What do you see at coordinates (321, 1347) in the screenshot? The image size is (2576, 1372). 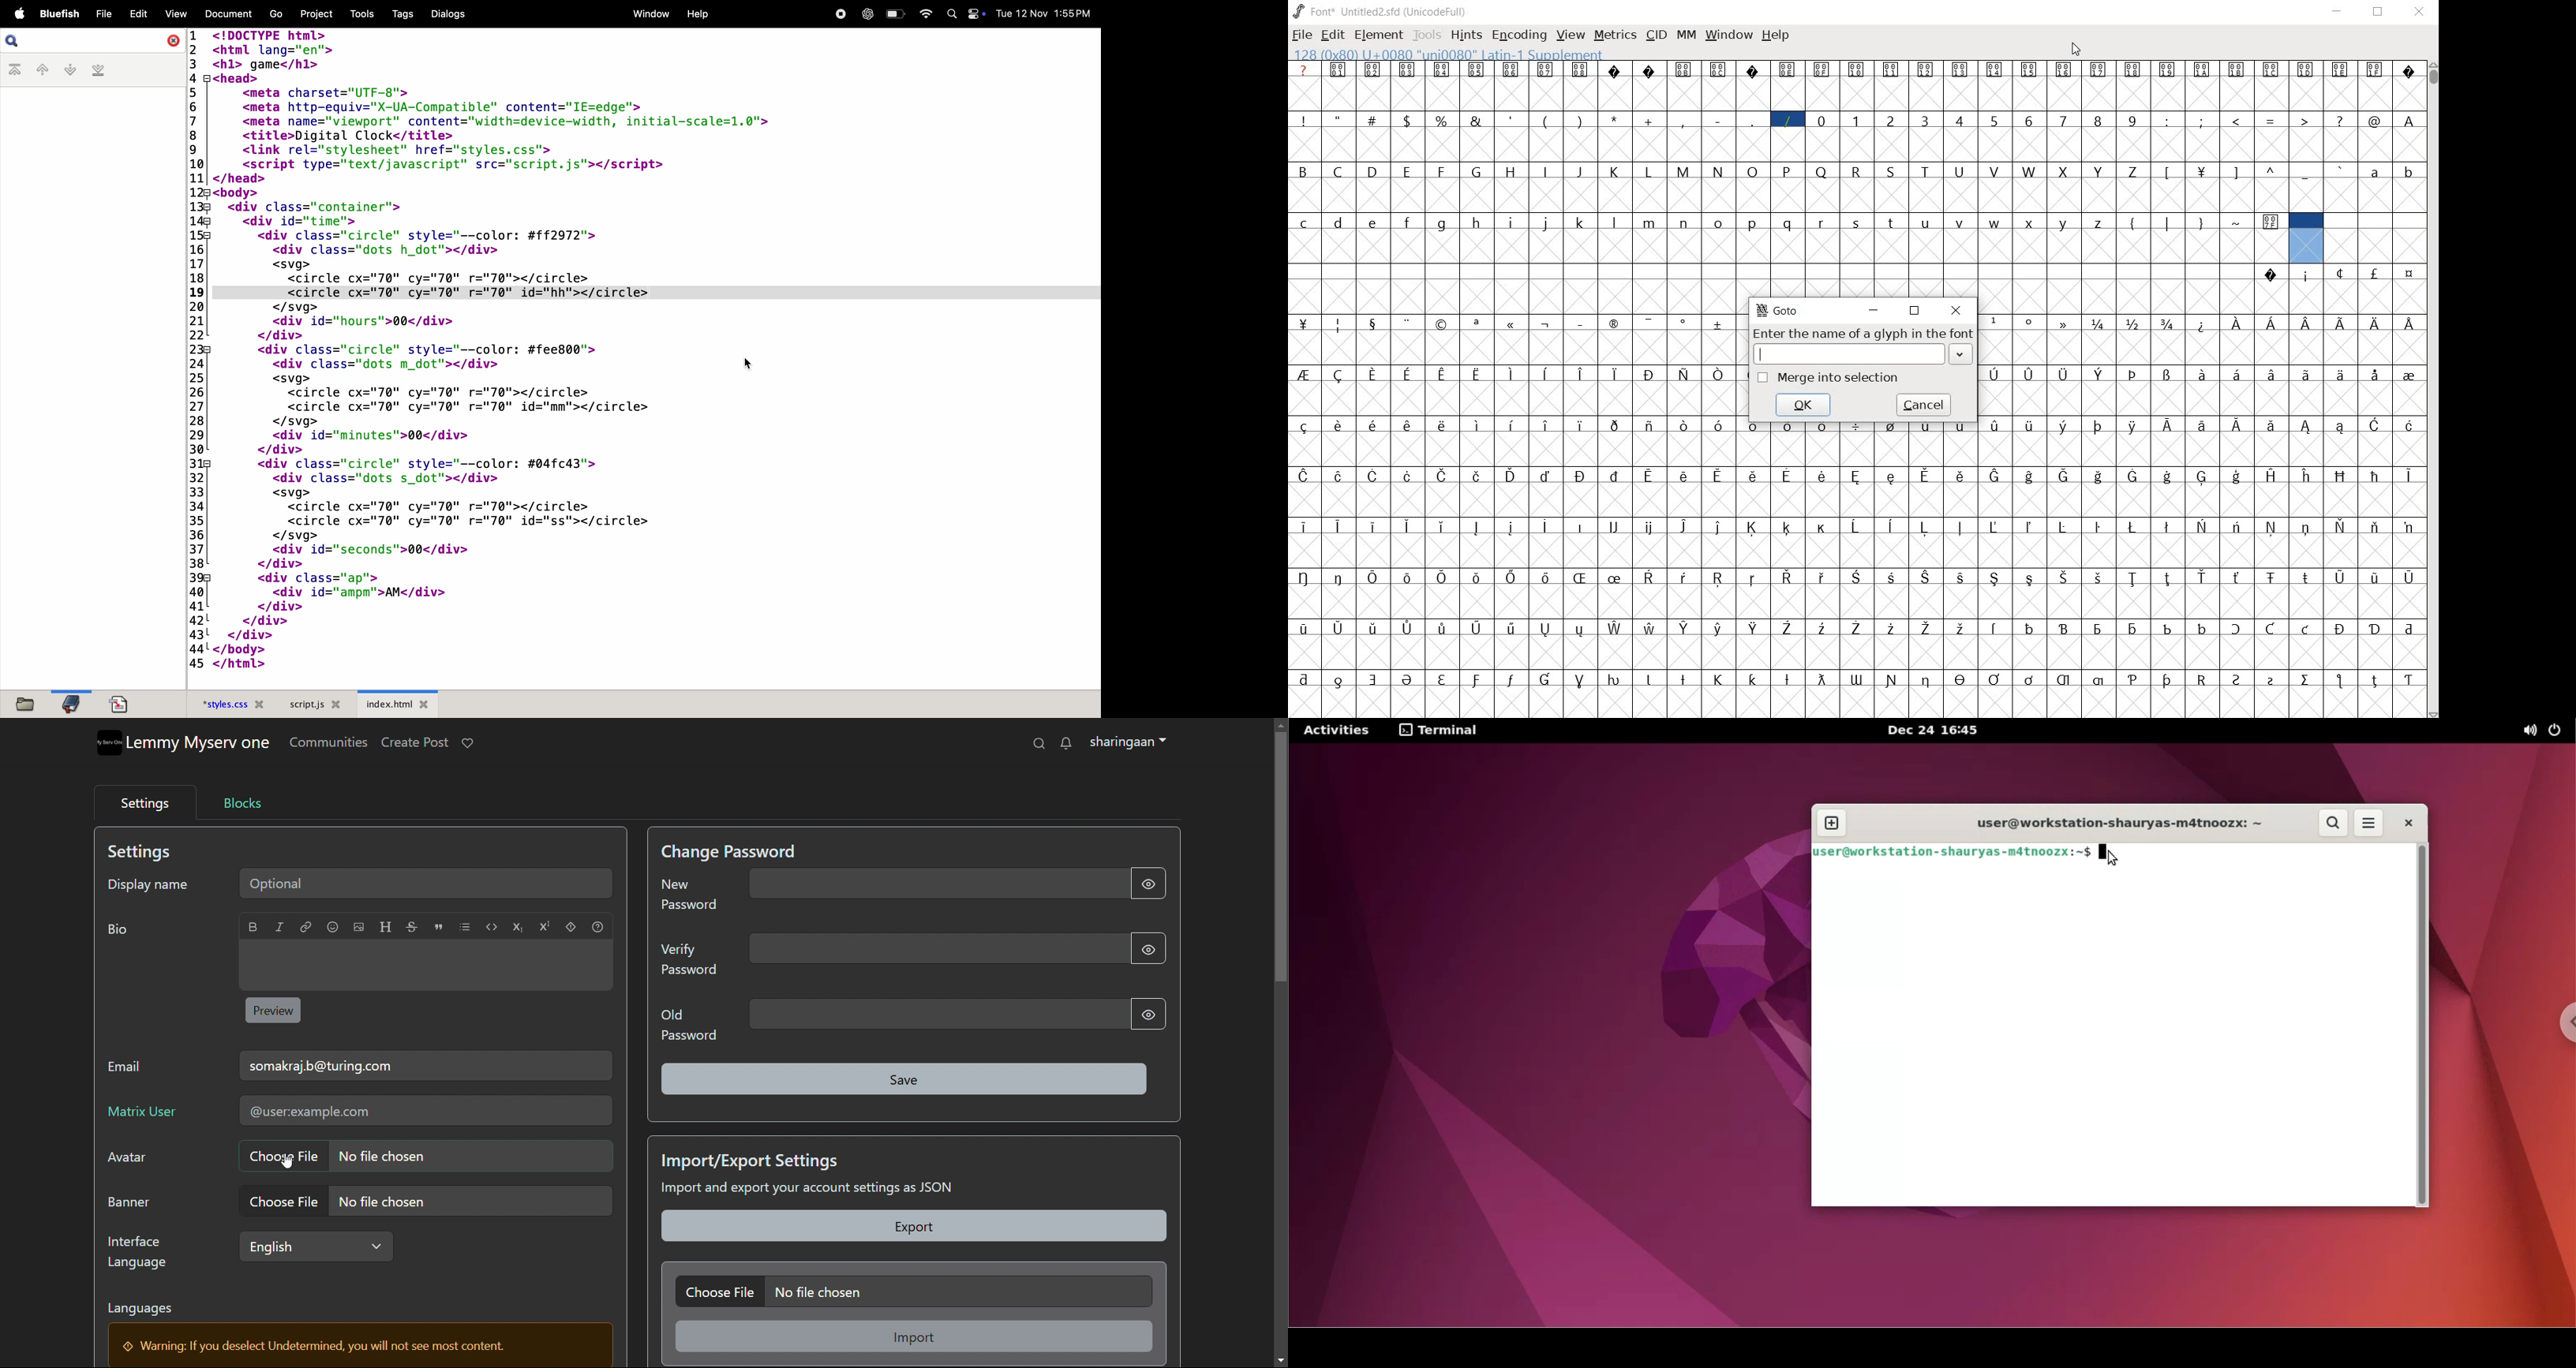 I see `> Warning: If you deselect Undetermined, you will not see most content.` at bounding box center [321, 1347].